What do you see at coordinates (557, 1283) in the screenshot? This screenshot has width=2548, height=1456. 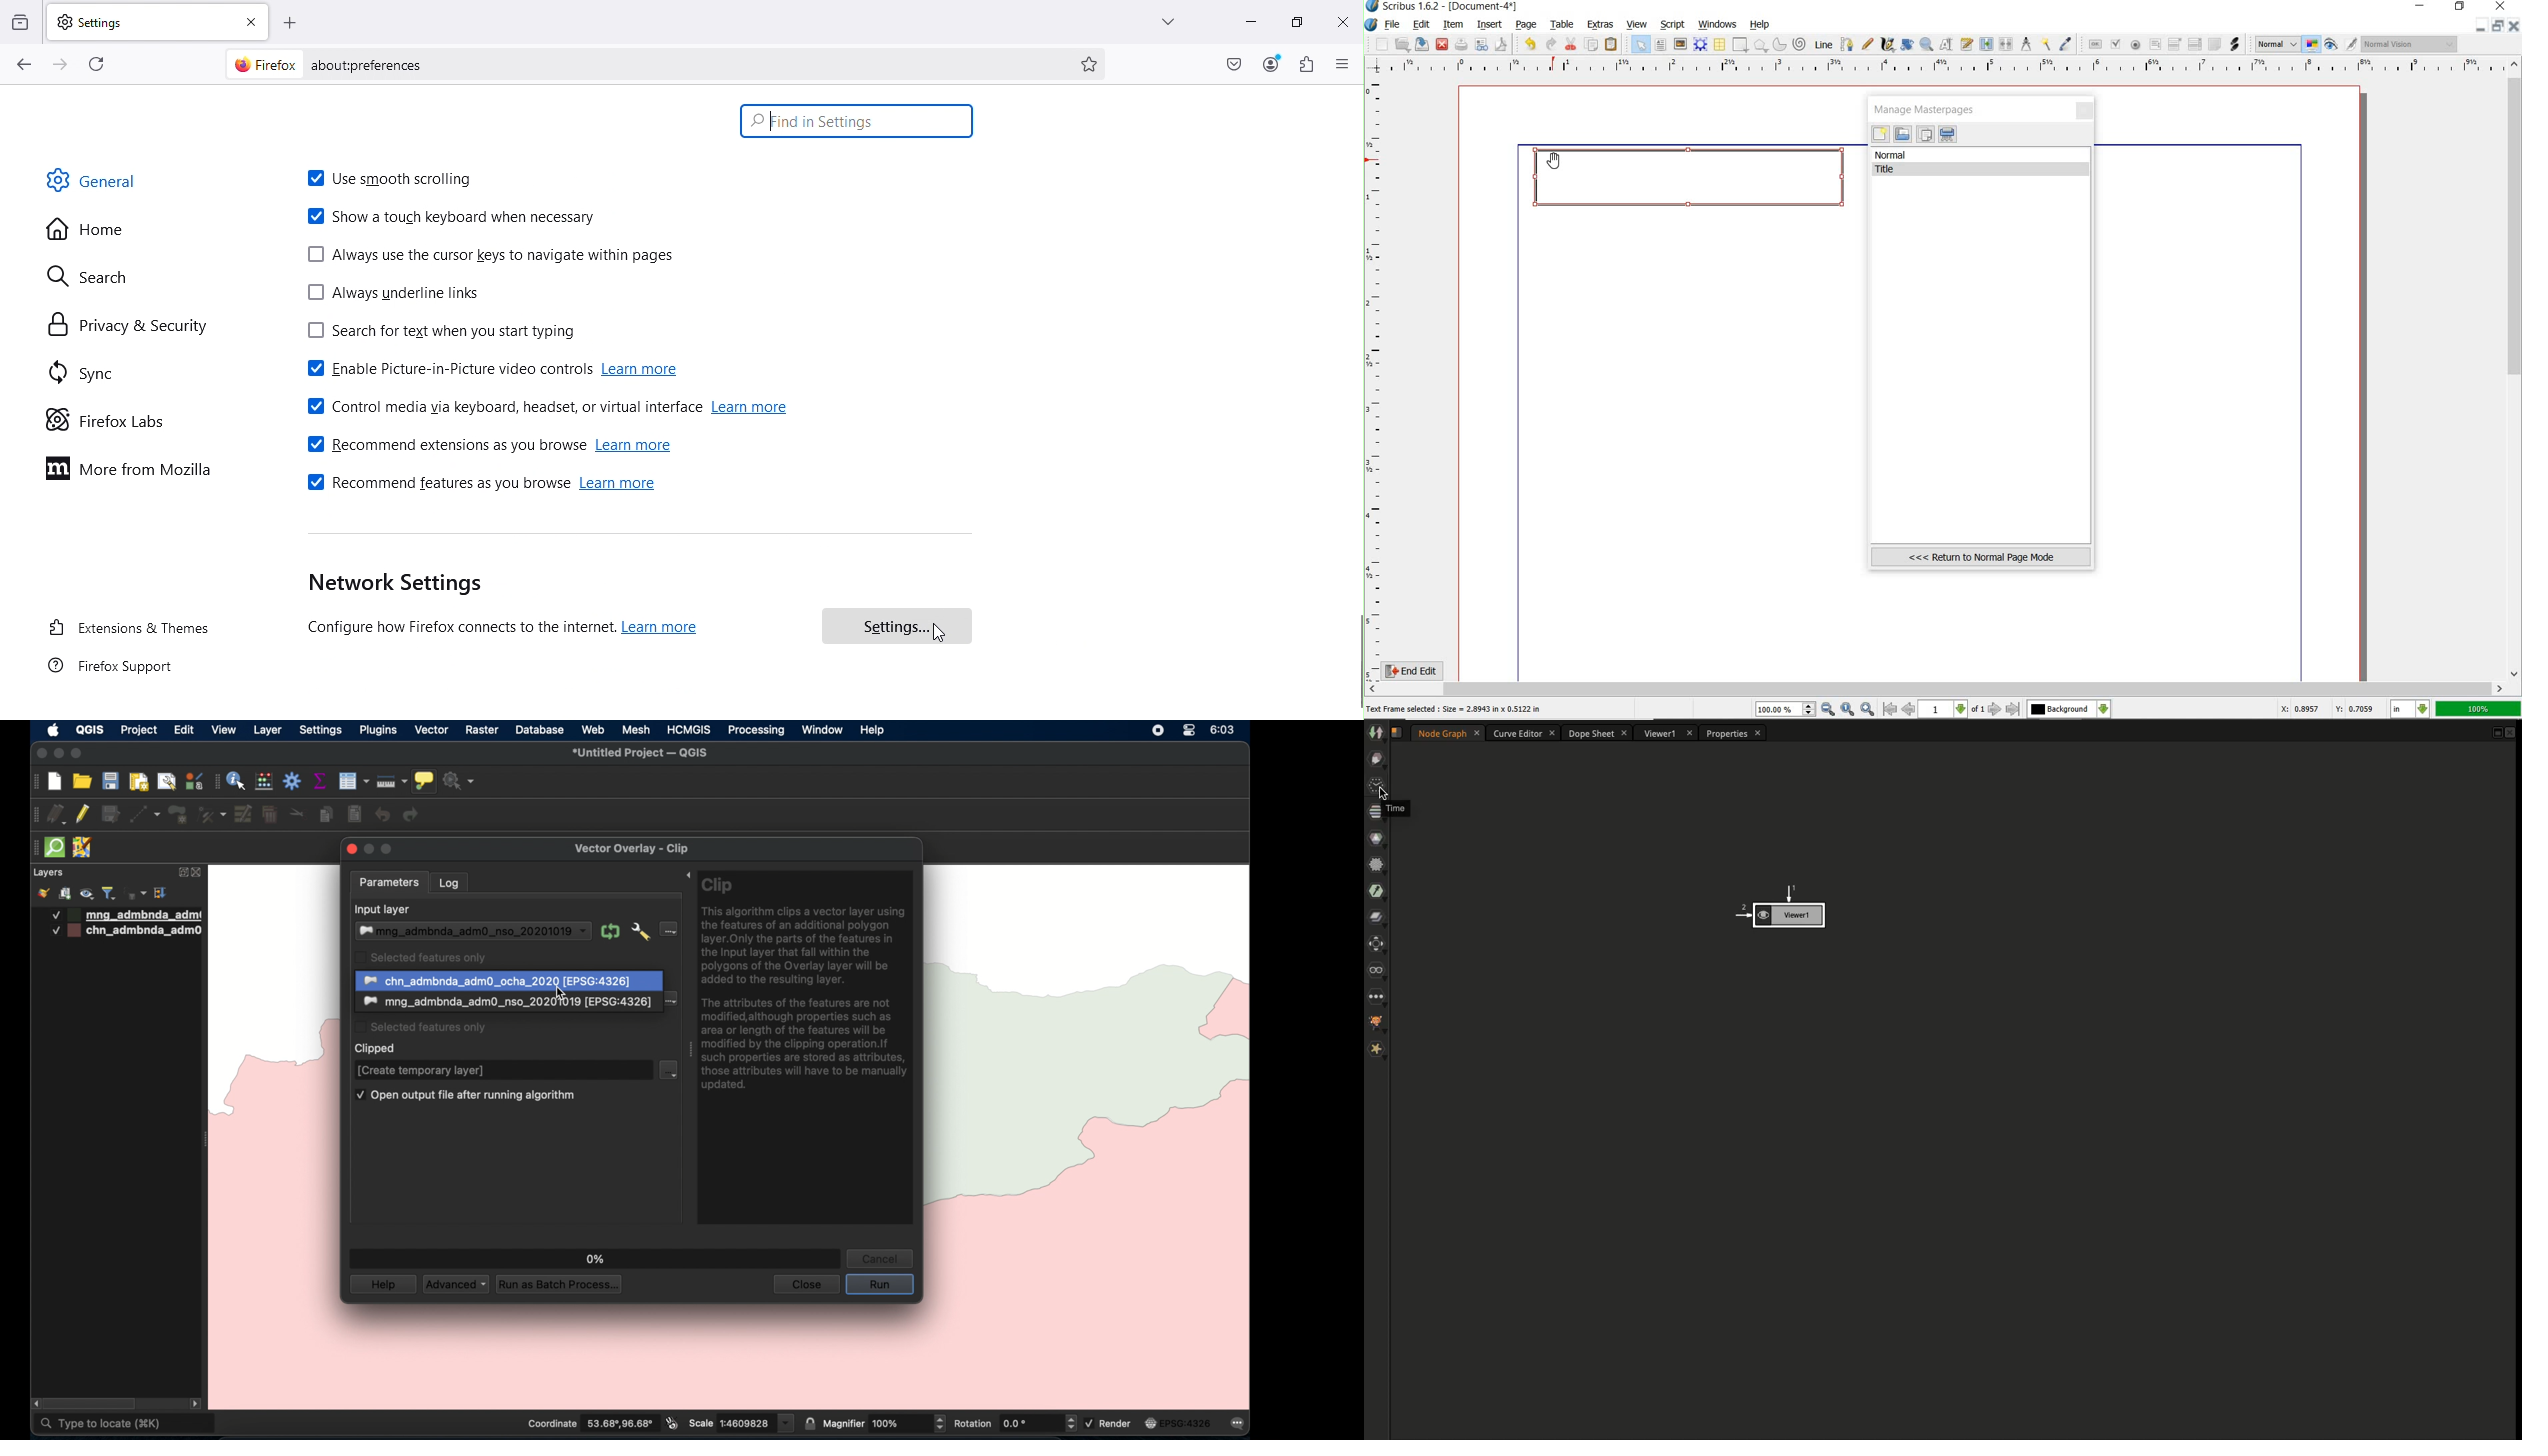 I see `run as batch process` at bounding box center [557, 1283].